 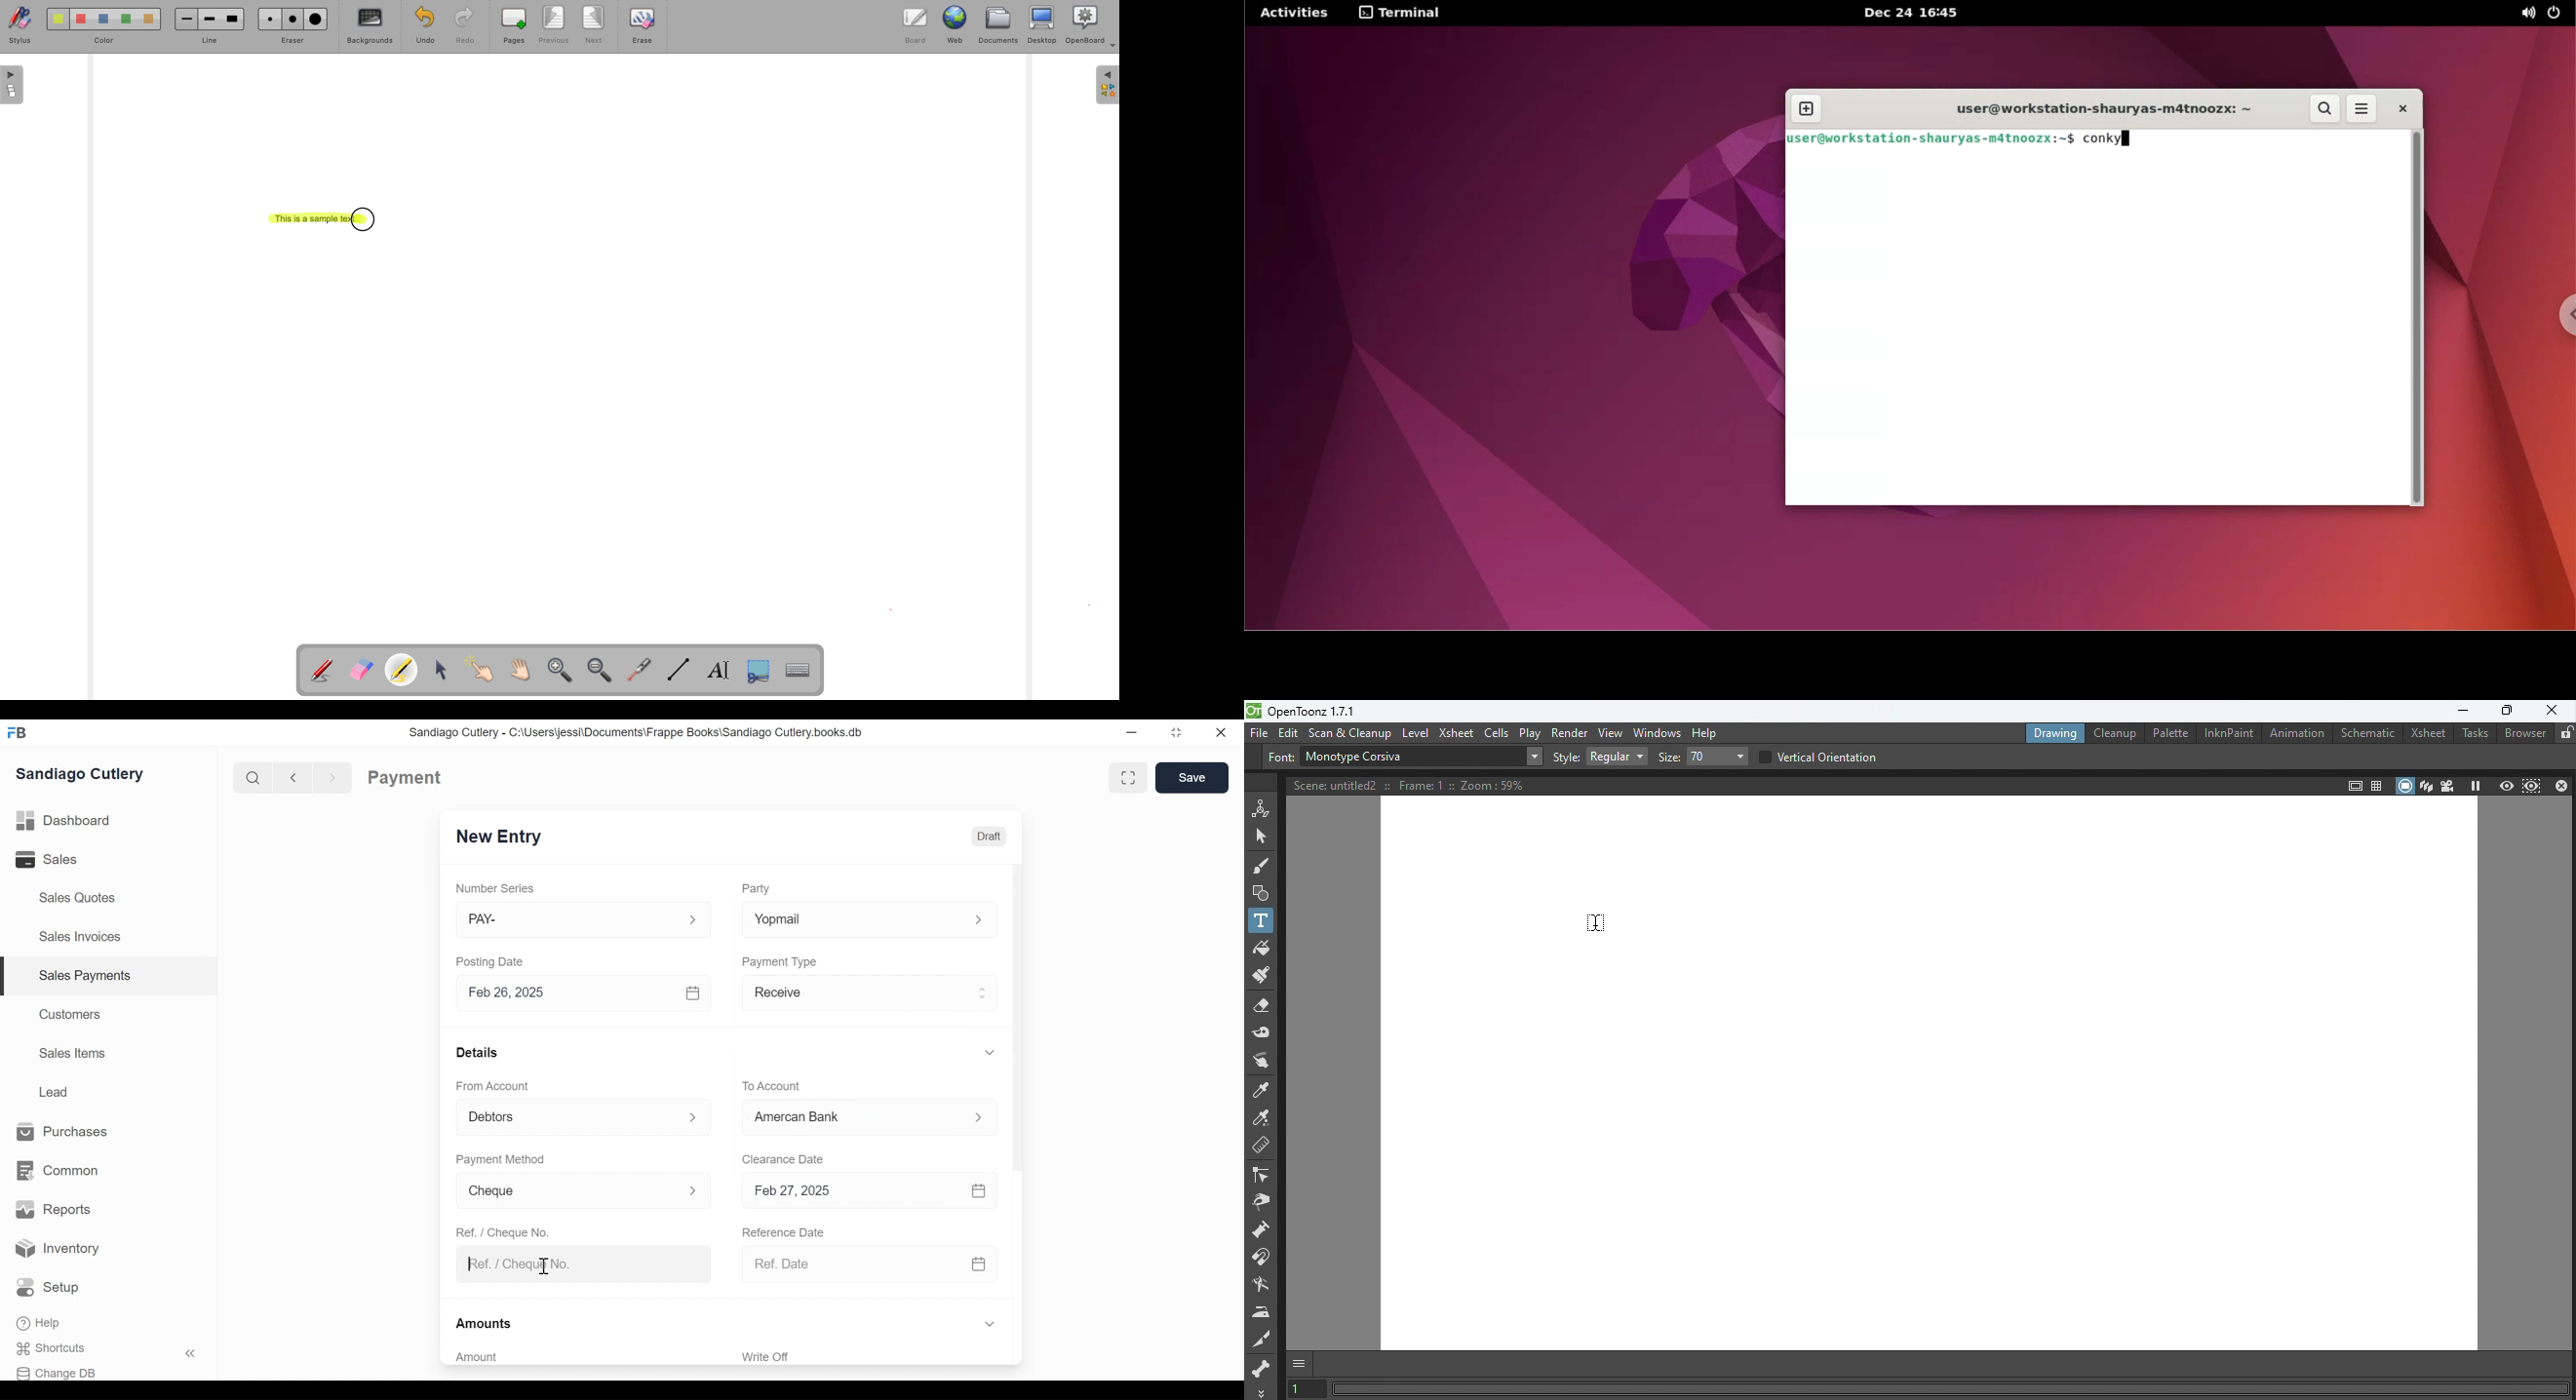 I want to click on Cash, so click(x=849, y=1117).